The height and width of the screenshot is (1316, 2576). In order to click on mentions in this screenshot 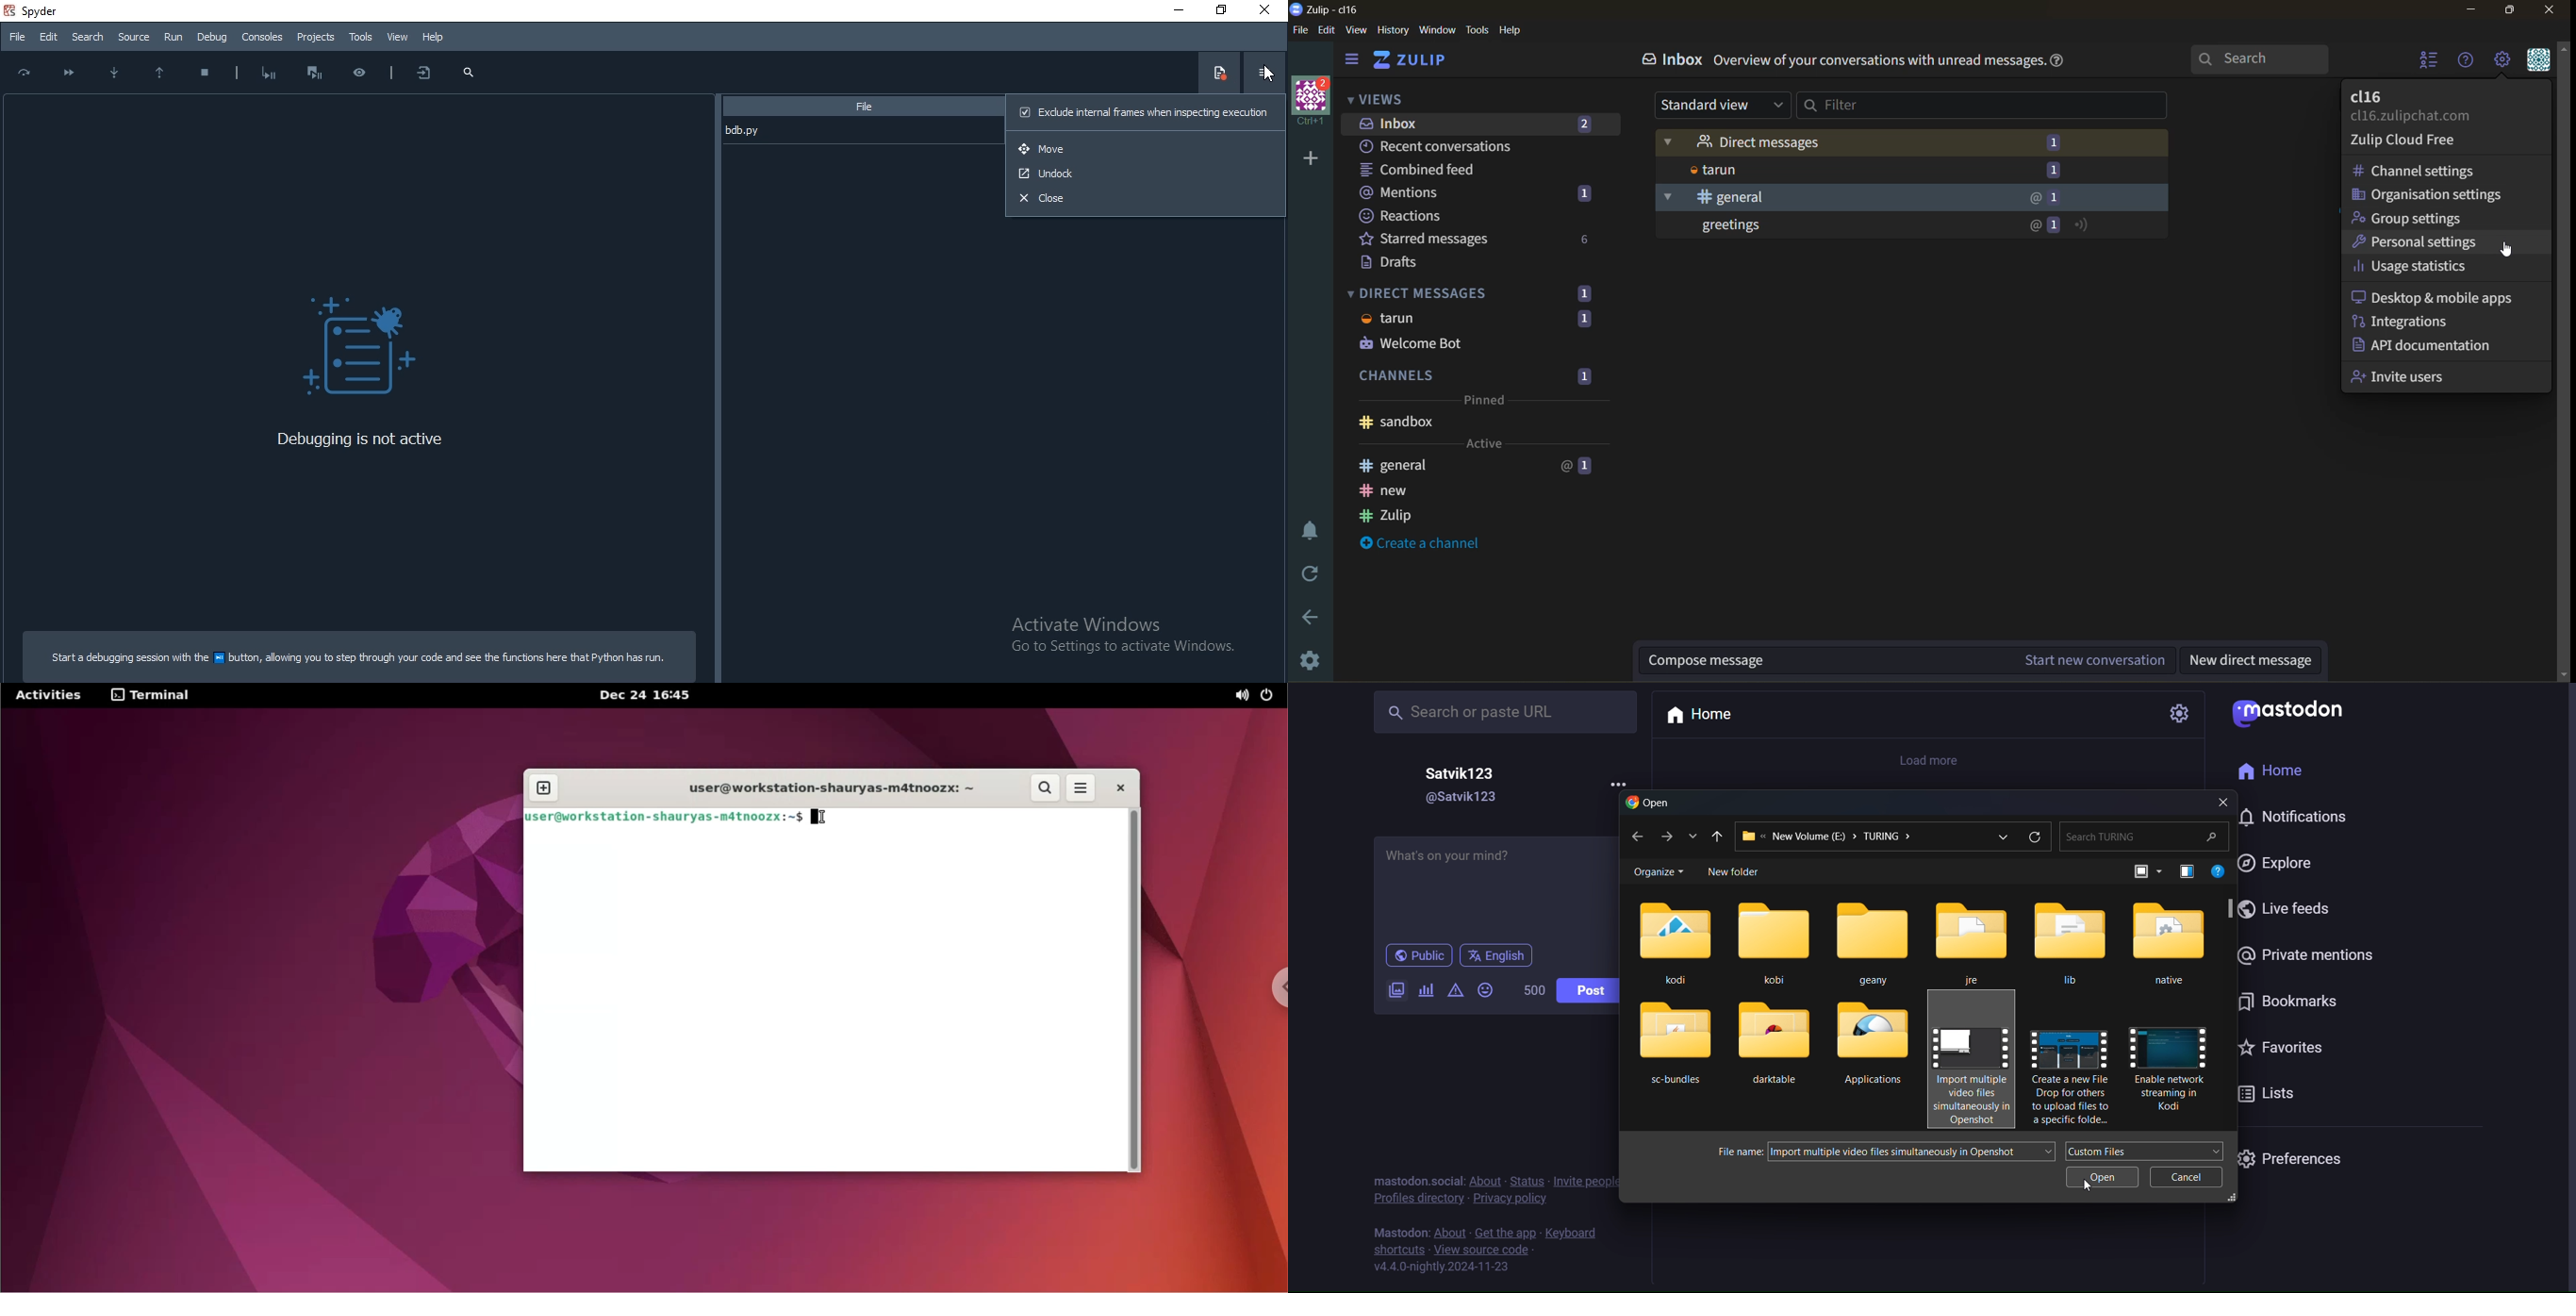, I will do `click(1480, 192)`.